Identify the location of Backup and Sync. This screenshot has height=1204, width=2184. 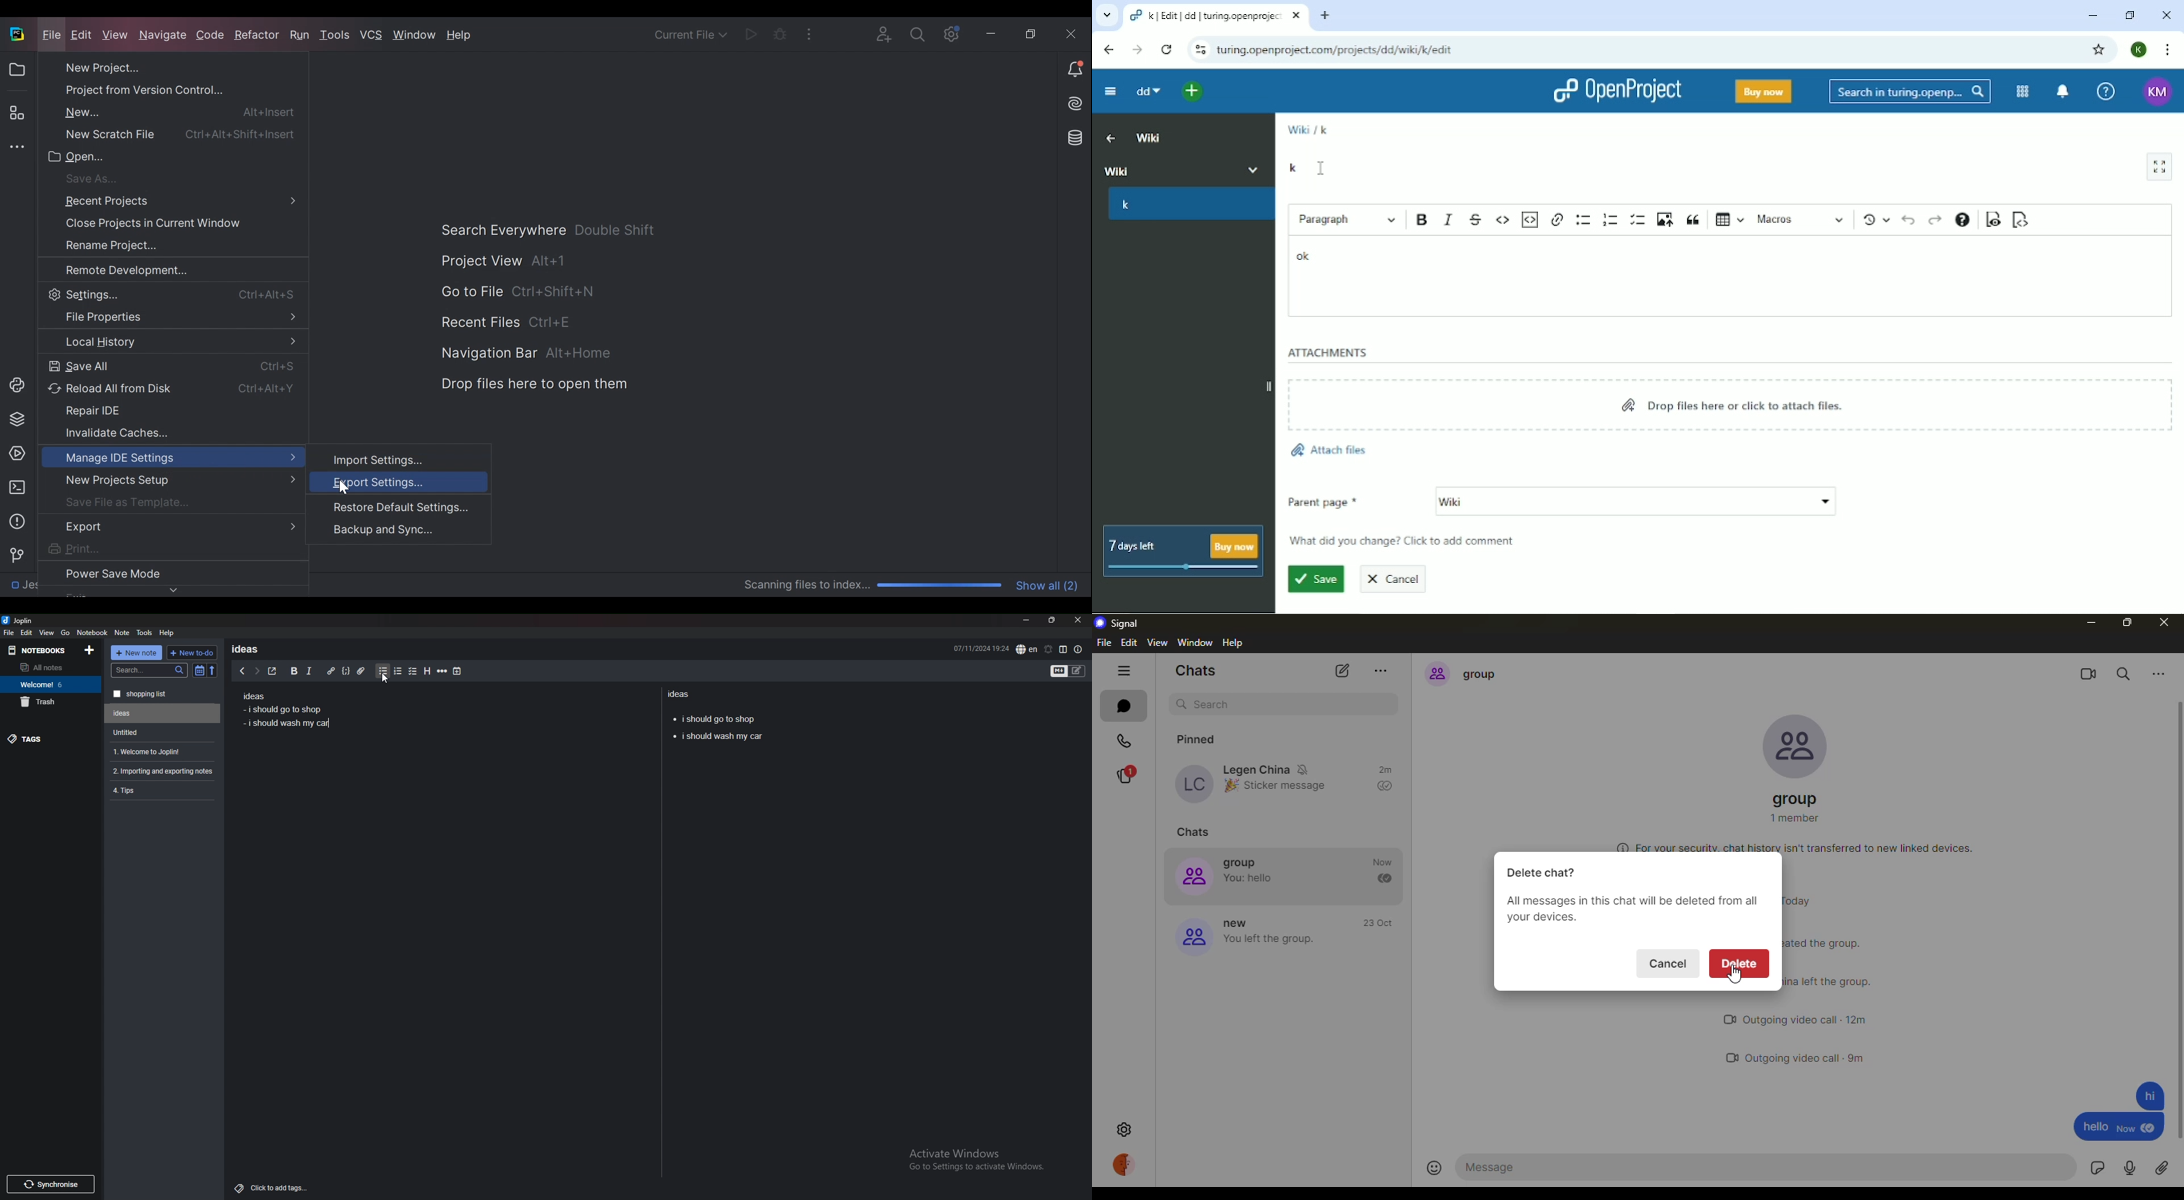
(409, 530).